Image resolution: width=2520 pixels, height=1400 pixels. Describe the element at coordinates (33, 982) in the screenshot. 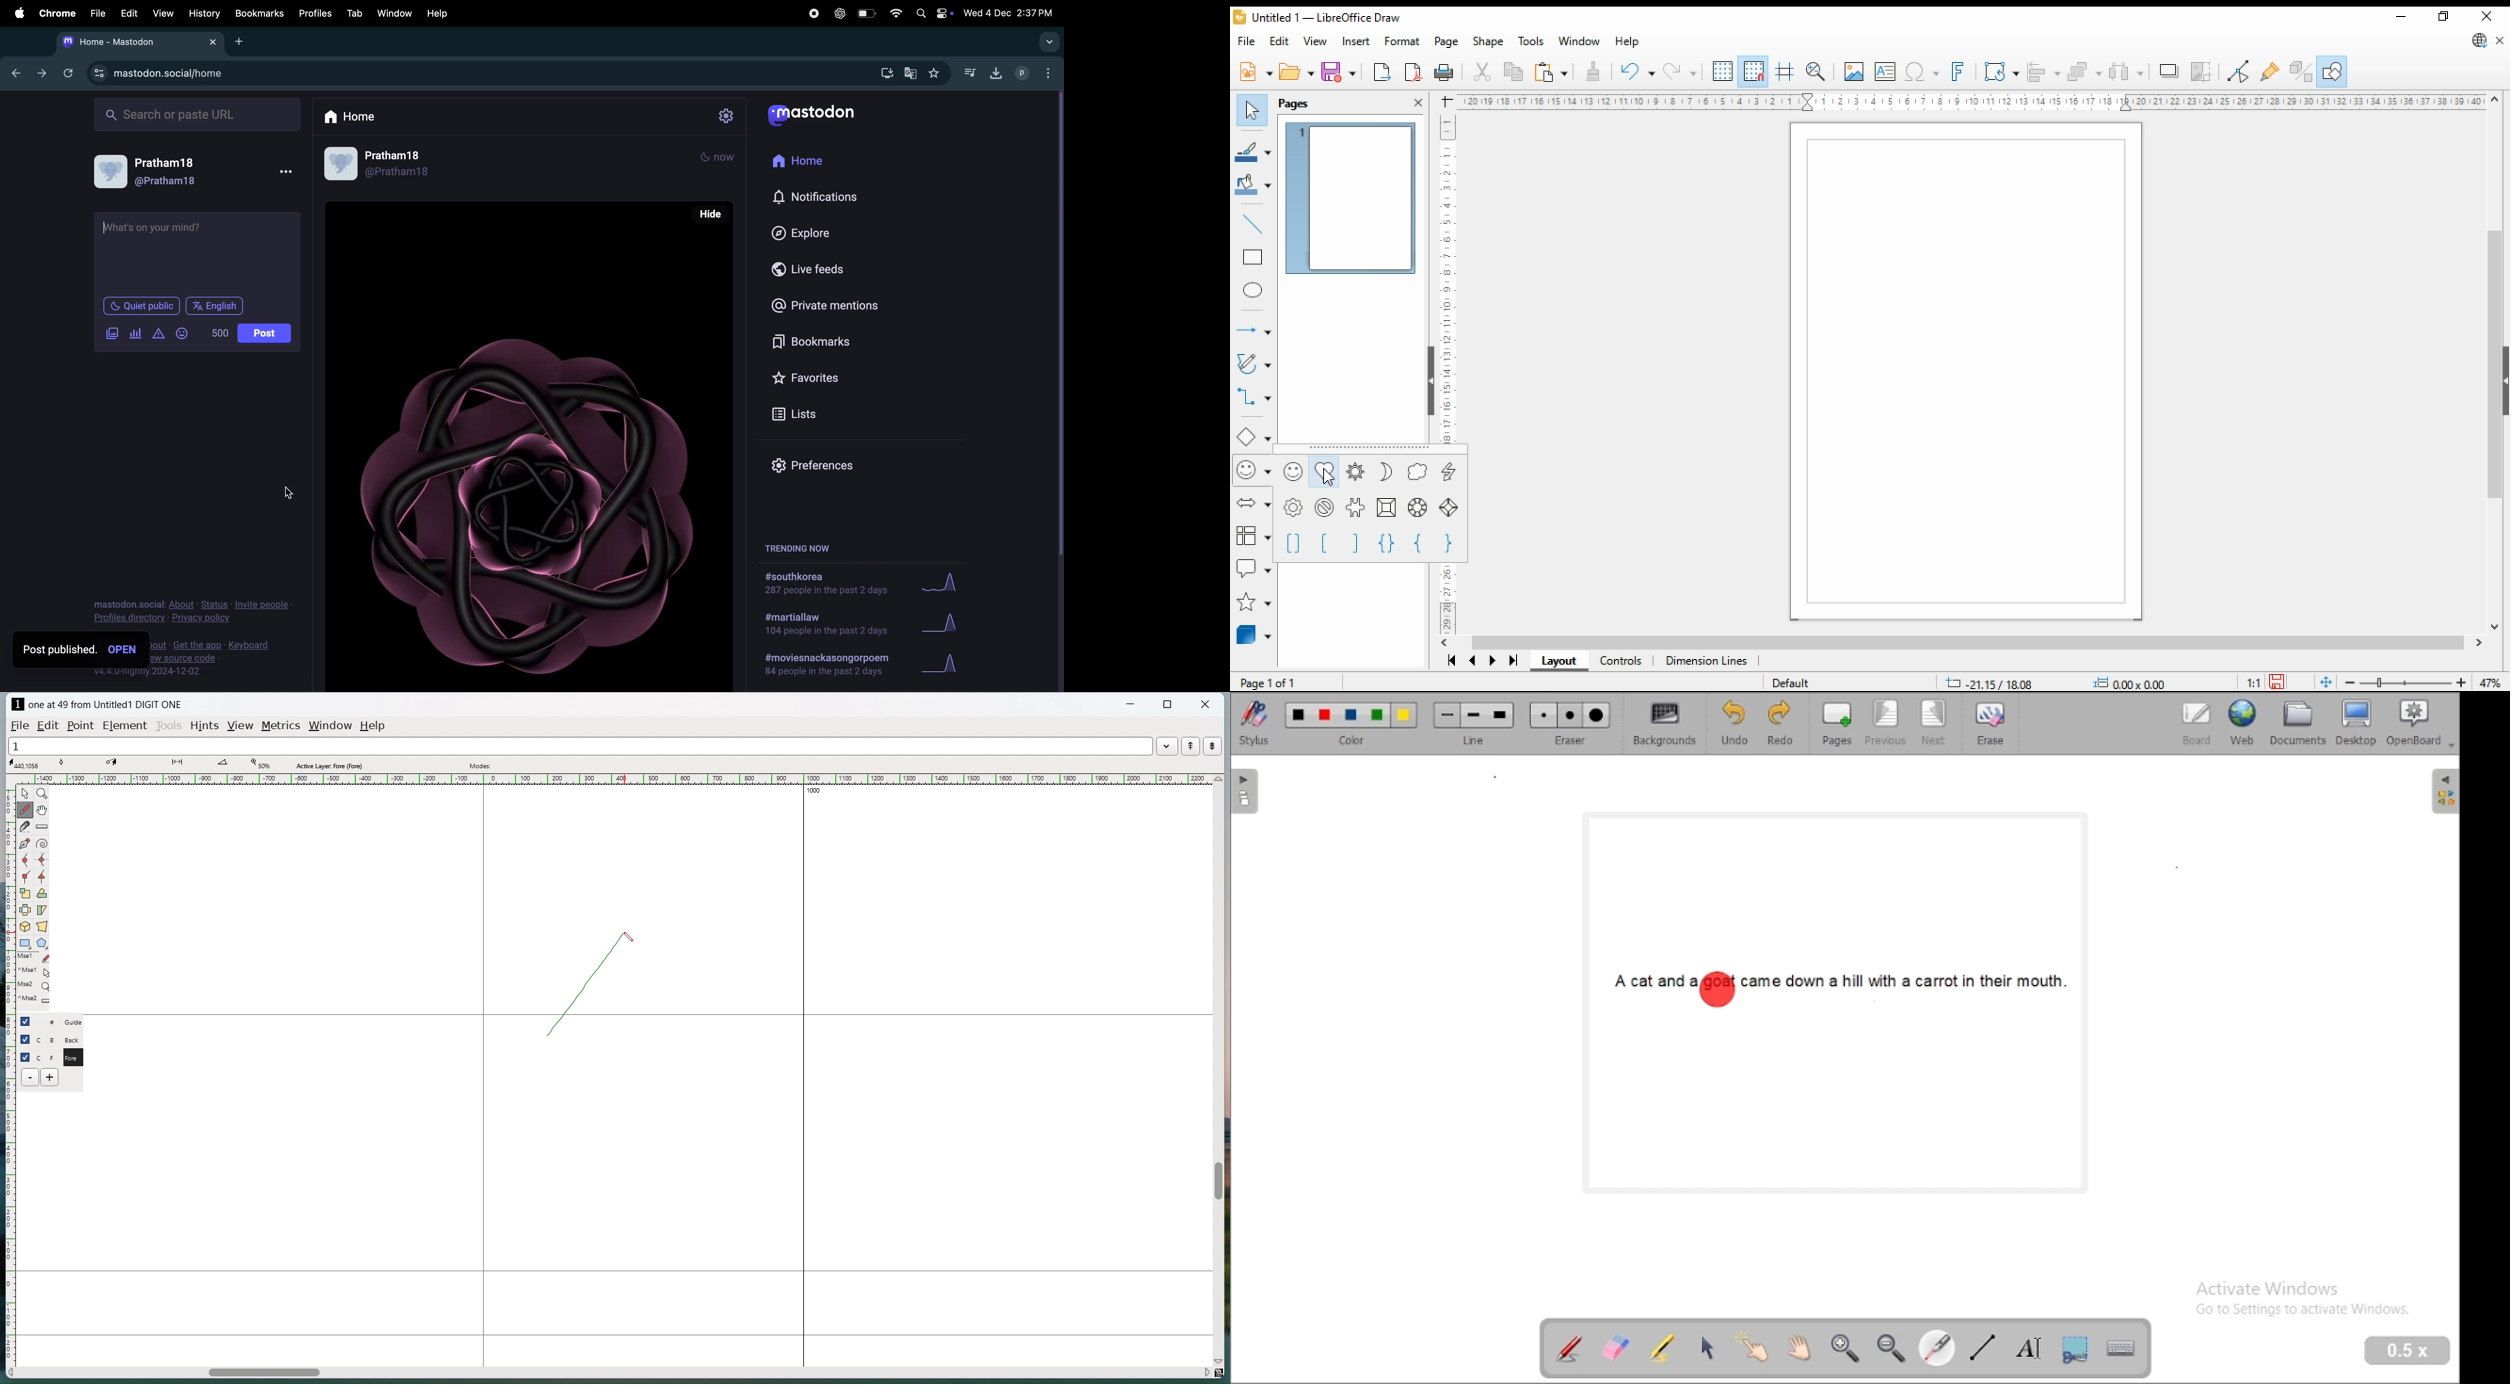

I see `last used tools` at that location.